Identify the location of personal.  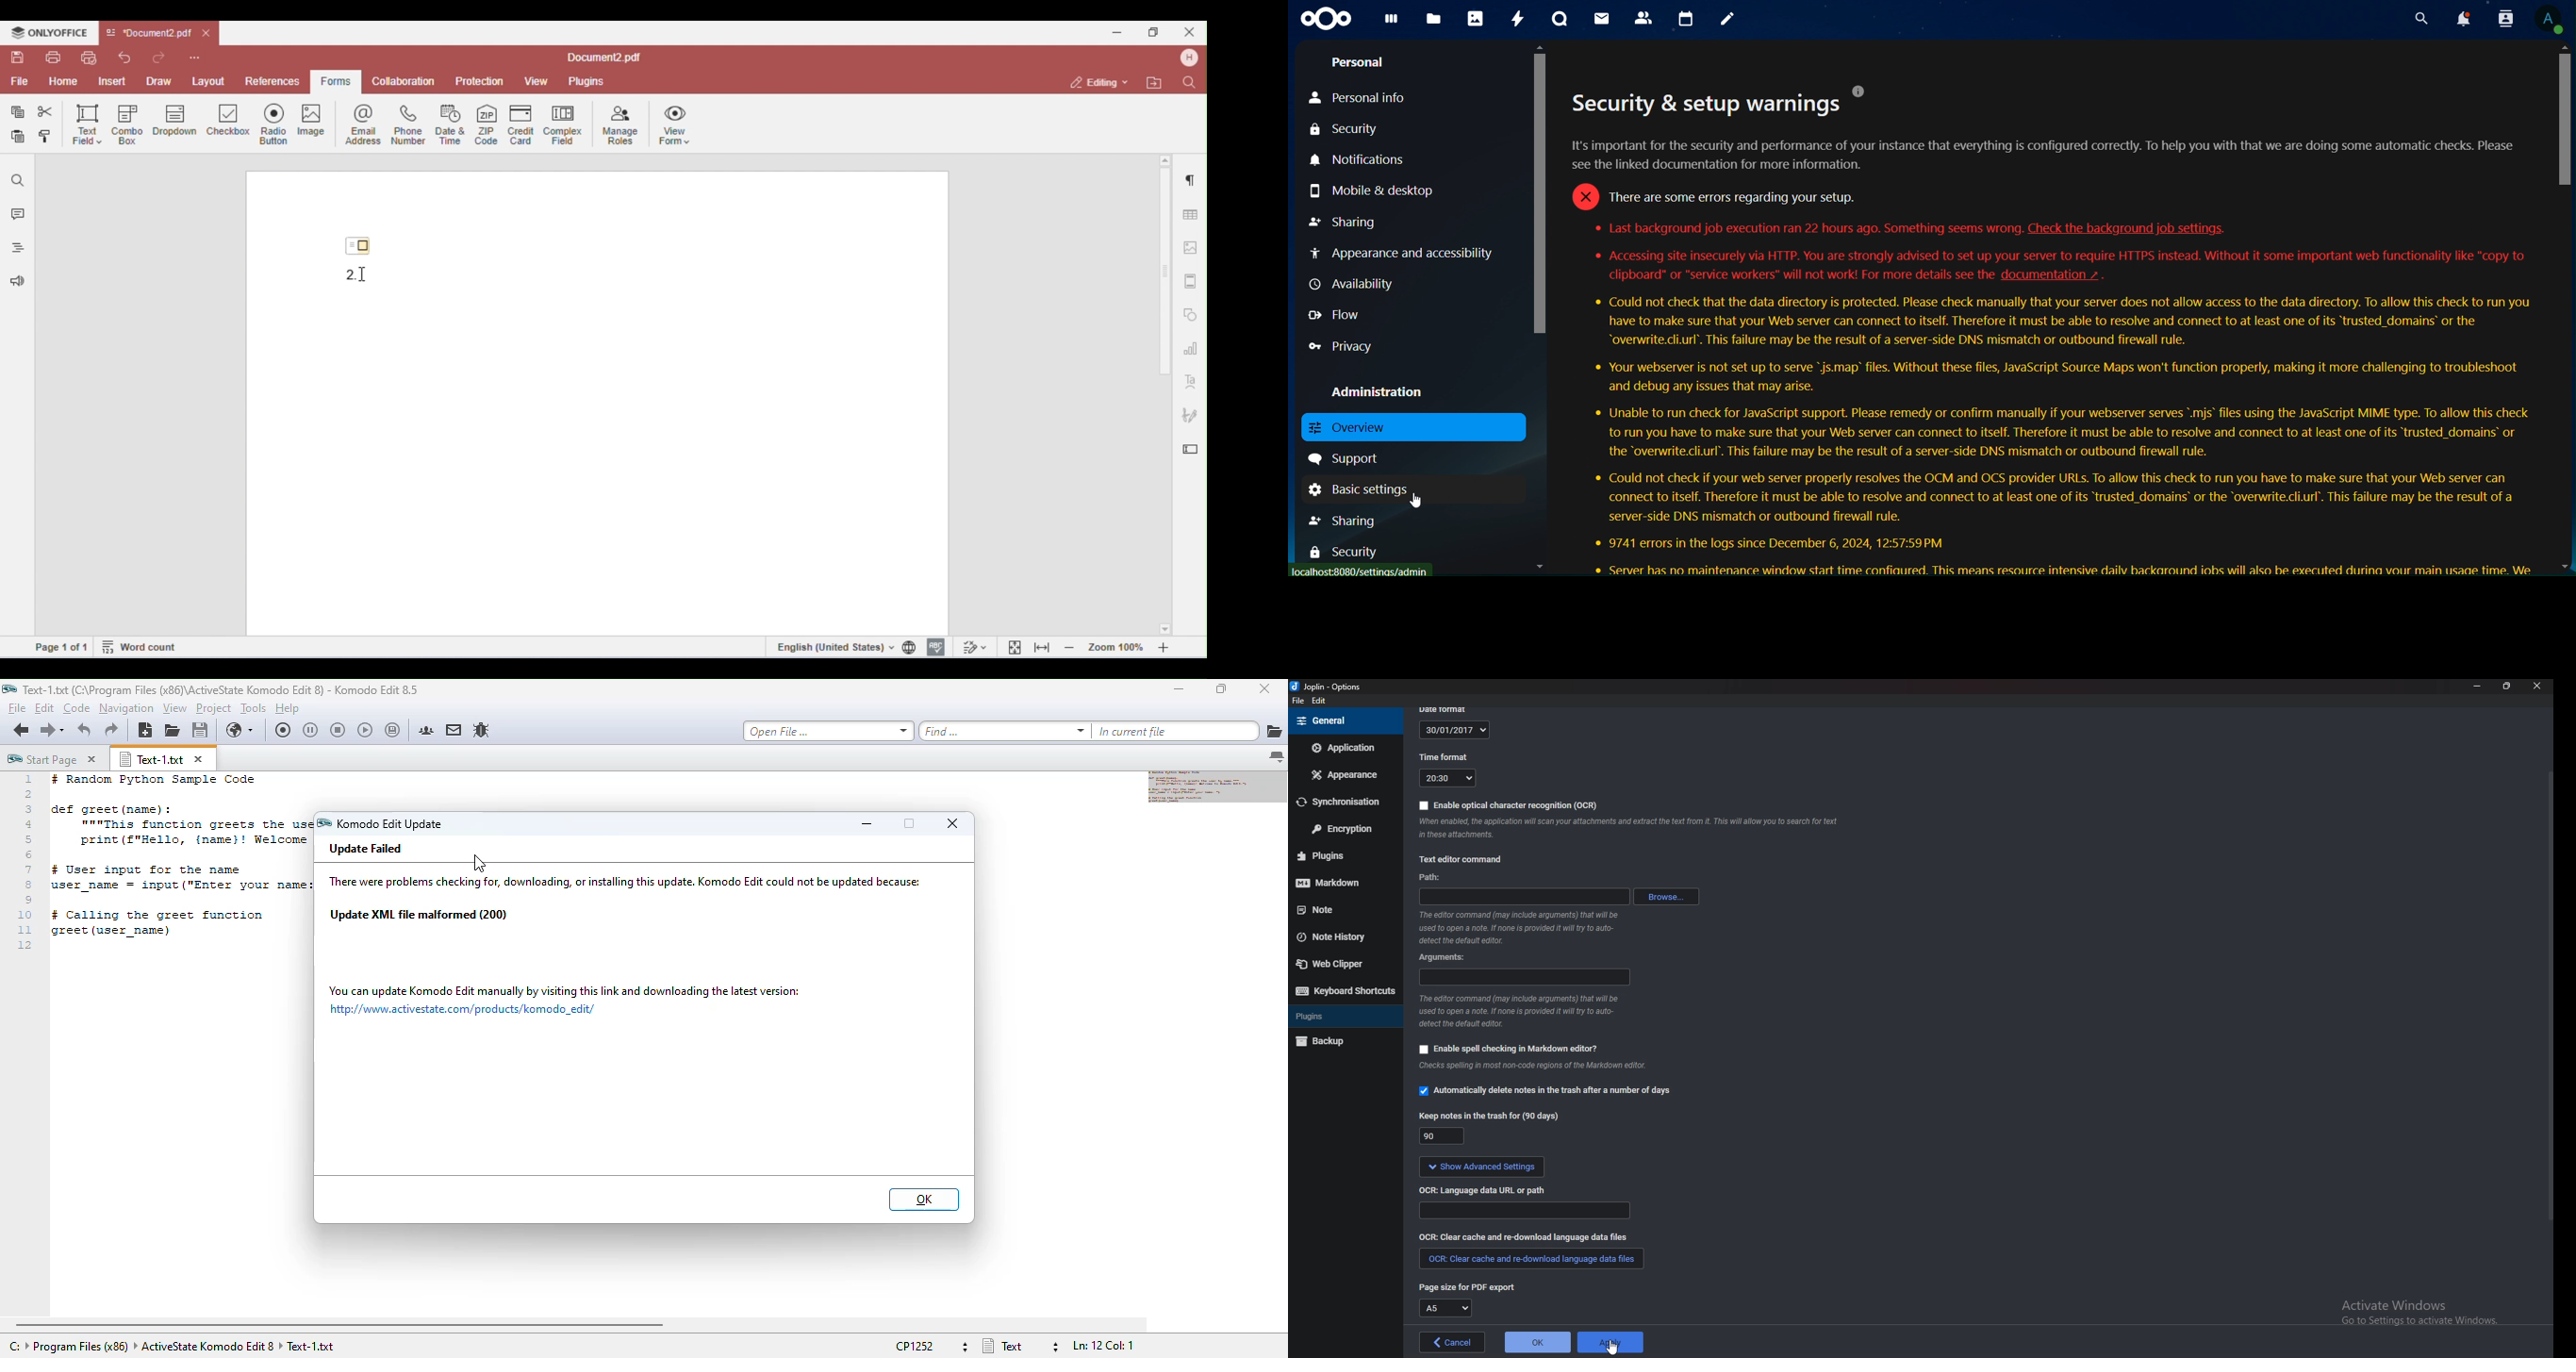
(1359, 65).